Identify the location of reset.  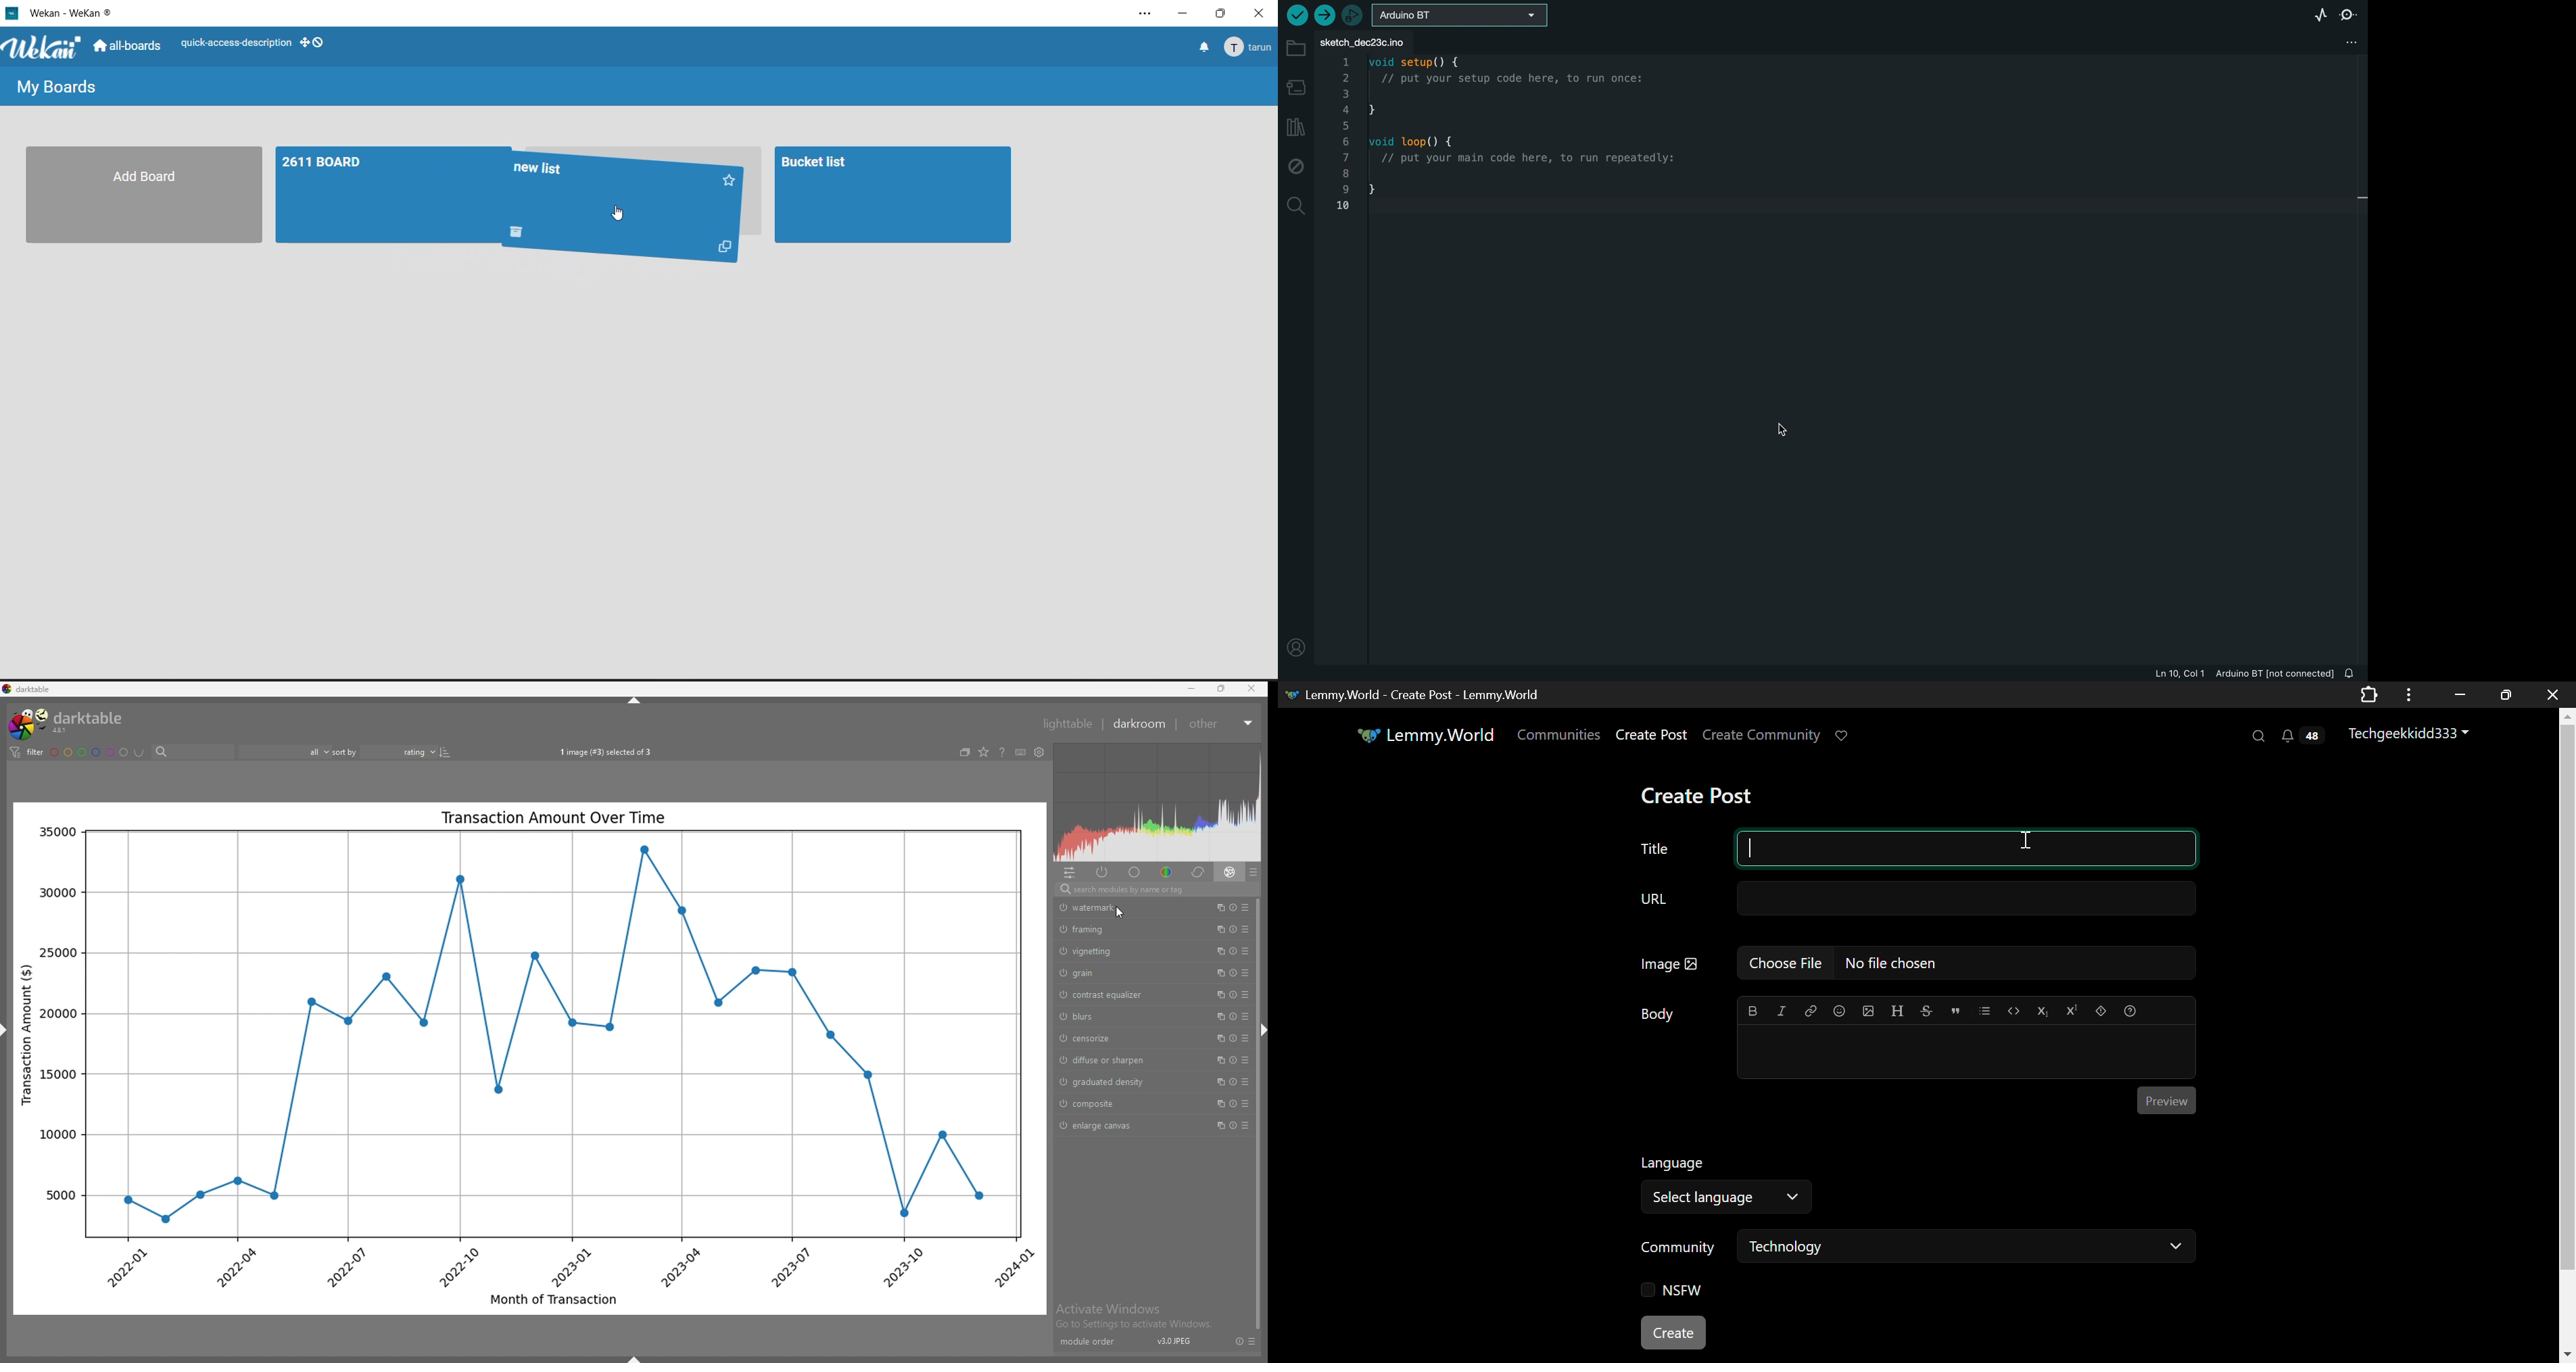
(1232, 951).